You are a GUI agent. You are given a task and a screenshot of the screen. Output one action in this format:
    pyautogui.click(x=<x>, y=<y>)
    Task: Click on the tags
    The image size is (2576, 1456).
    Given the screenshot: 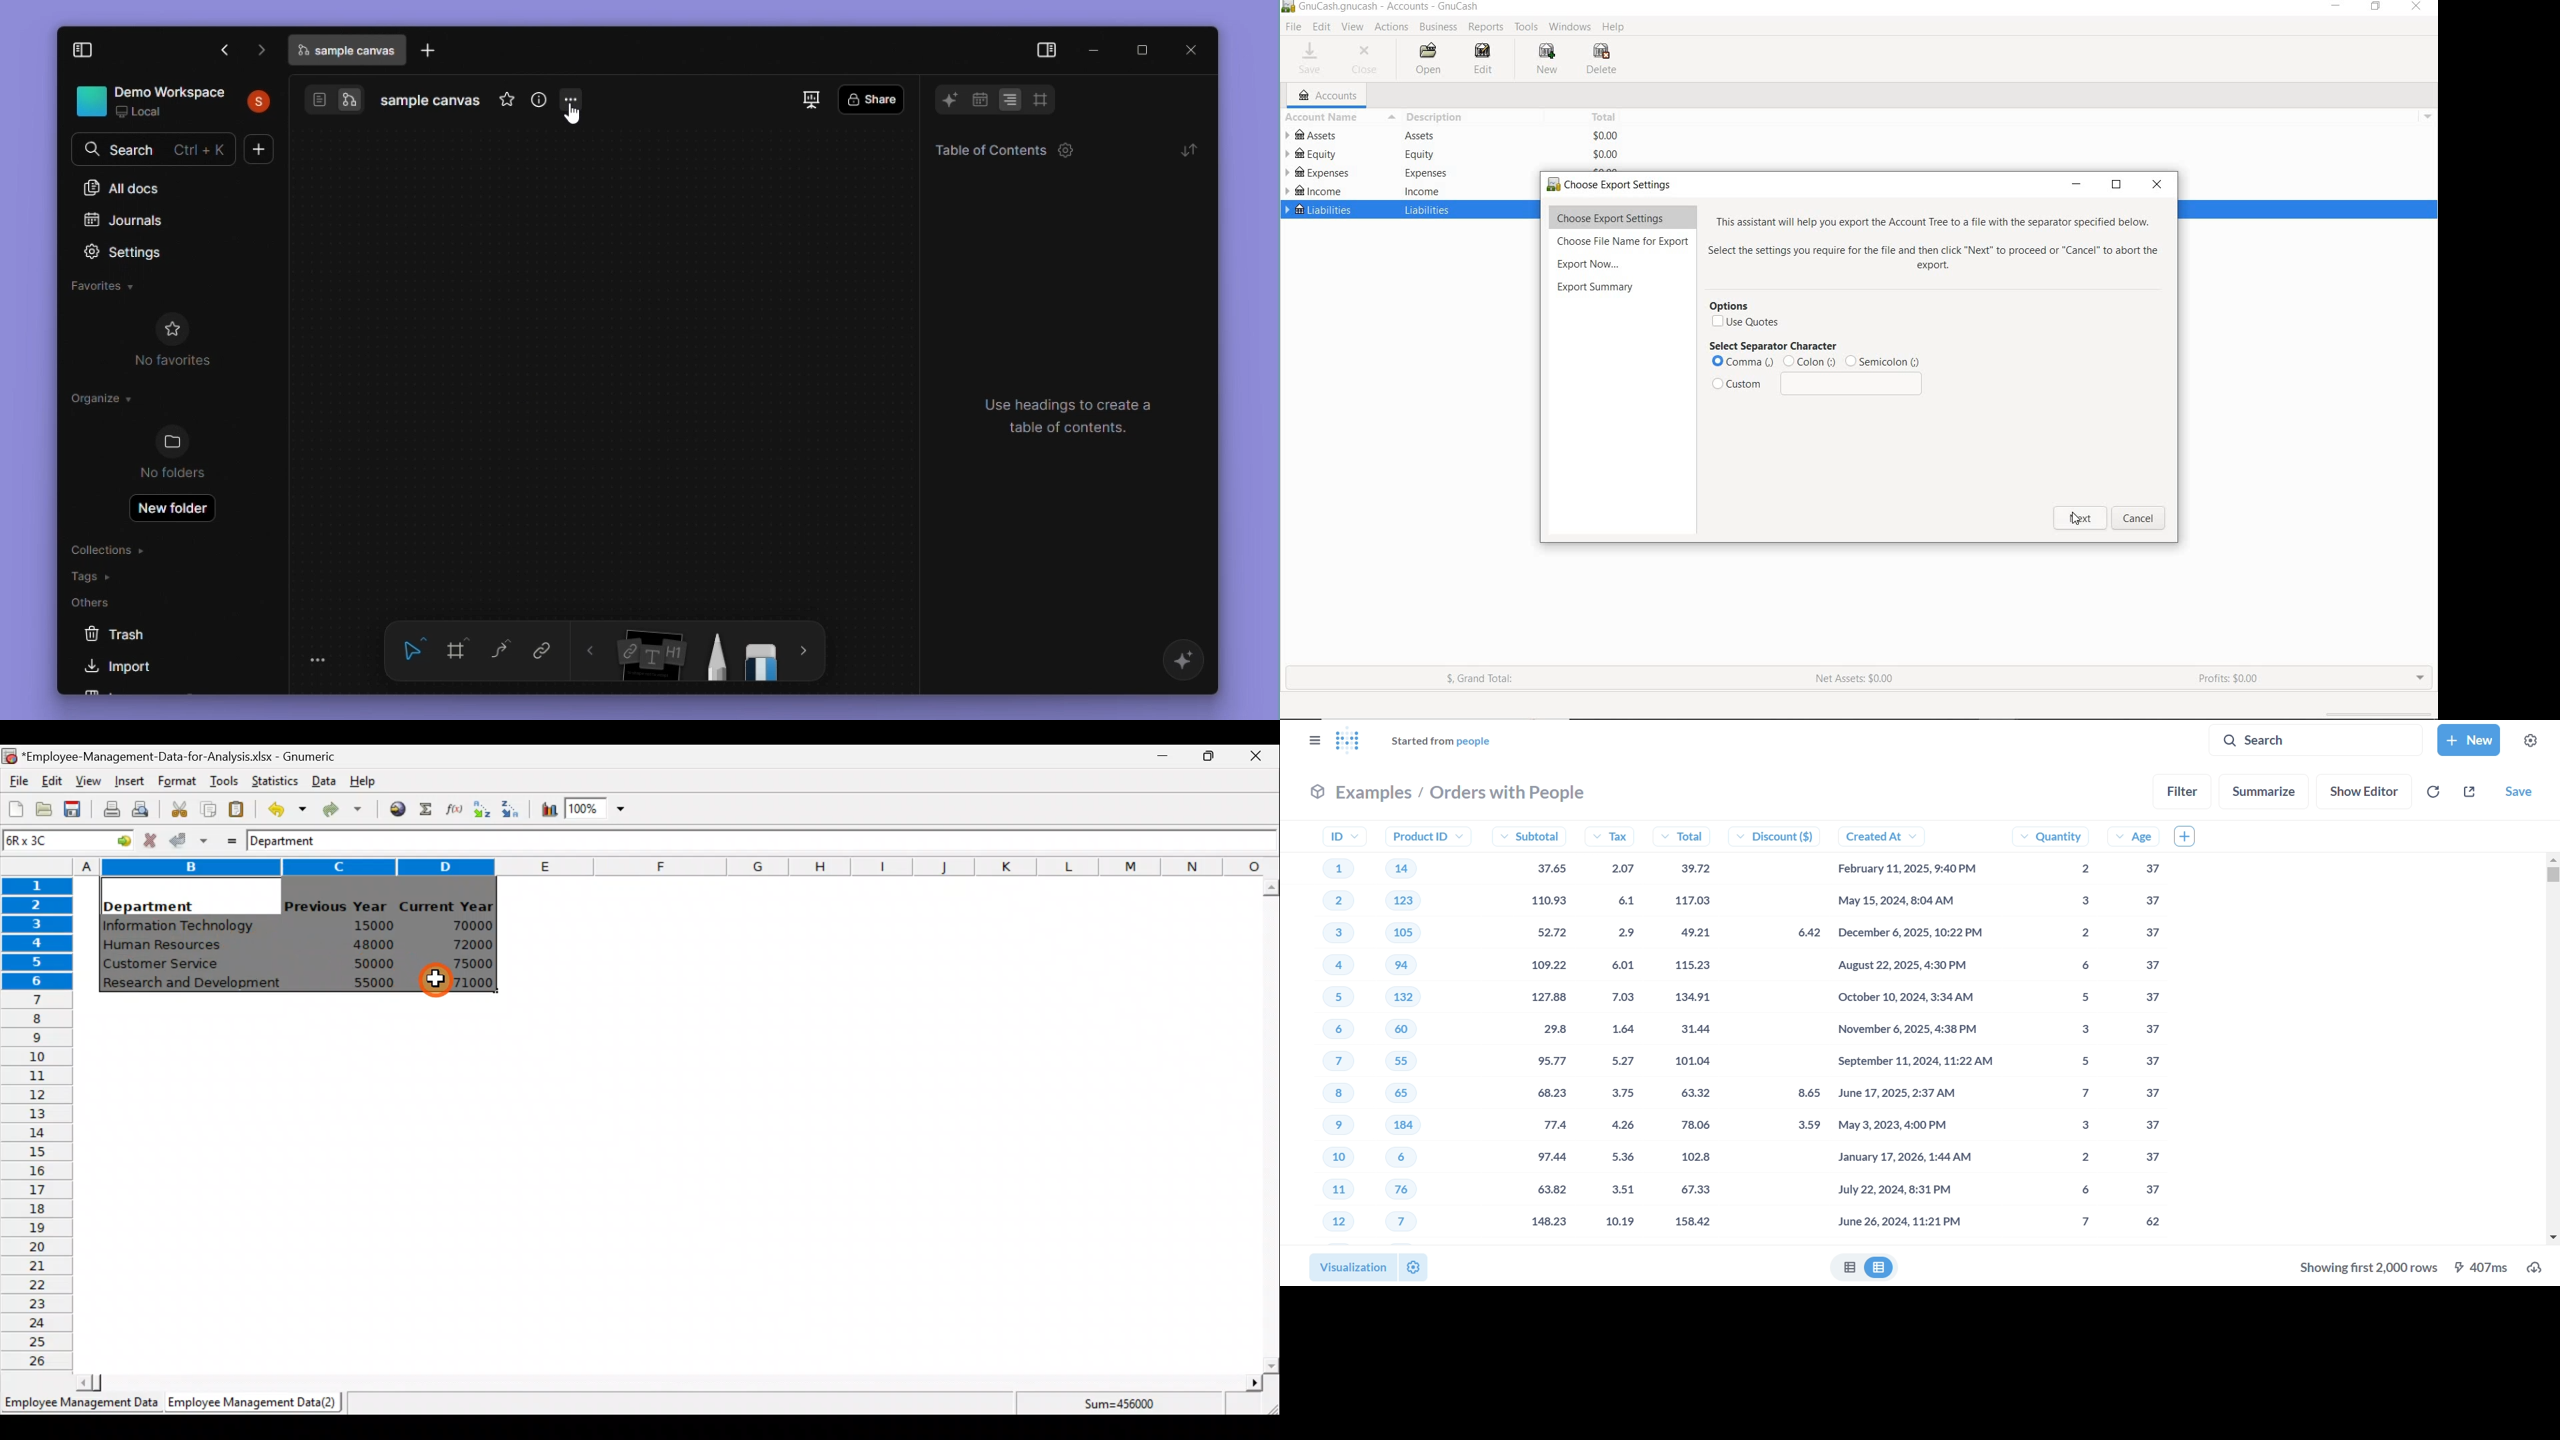 What is the action you would take?
    pyautogui.click(x=92, y=576)
    